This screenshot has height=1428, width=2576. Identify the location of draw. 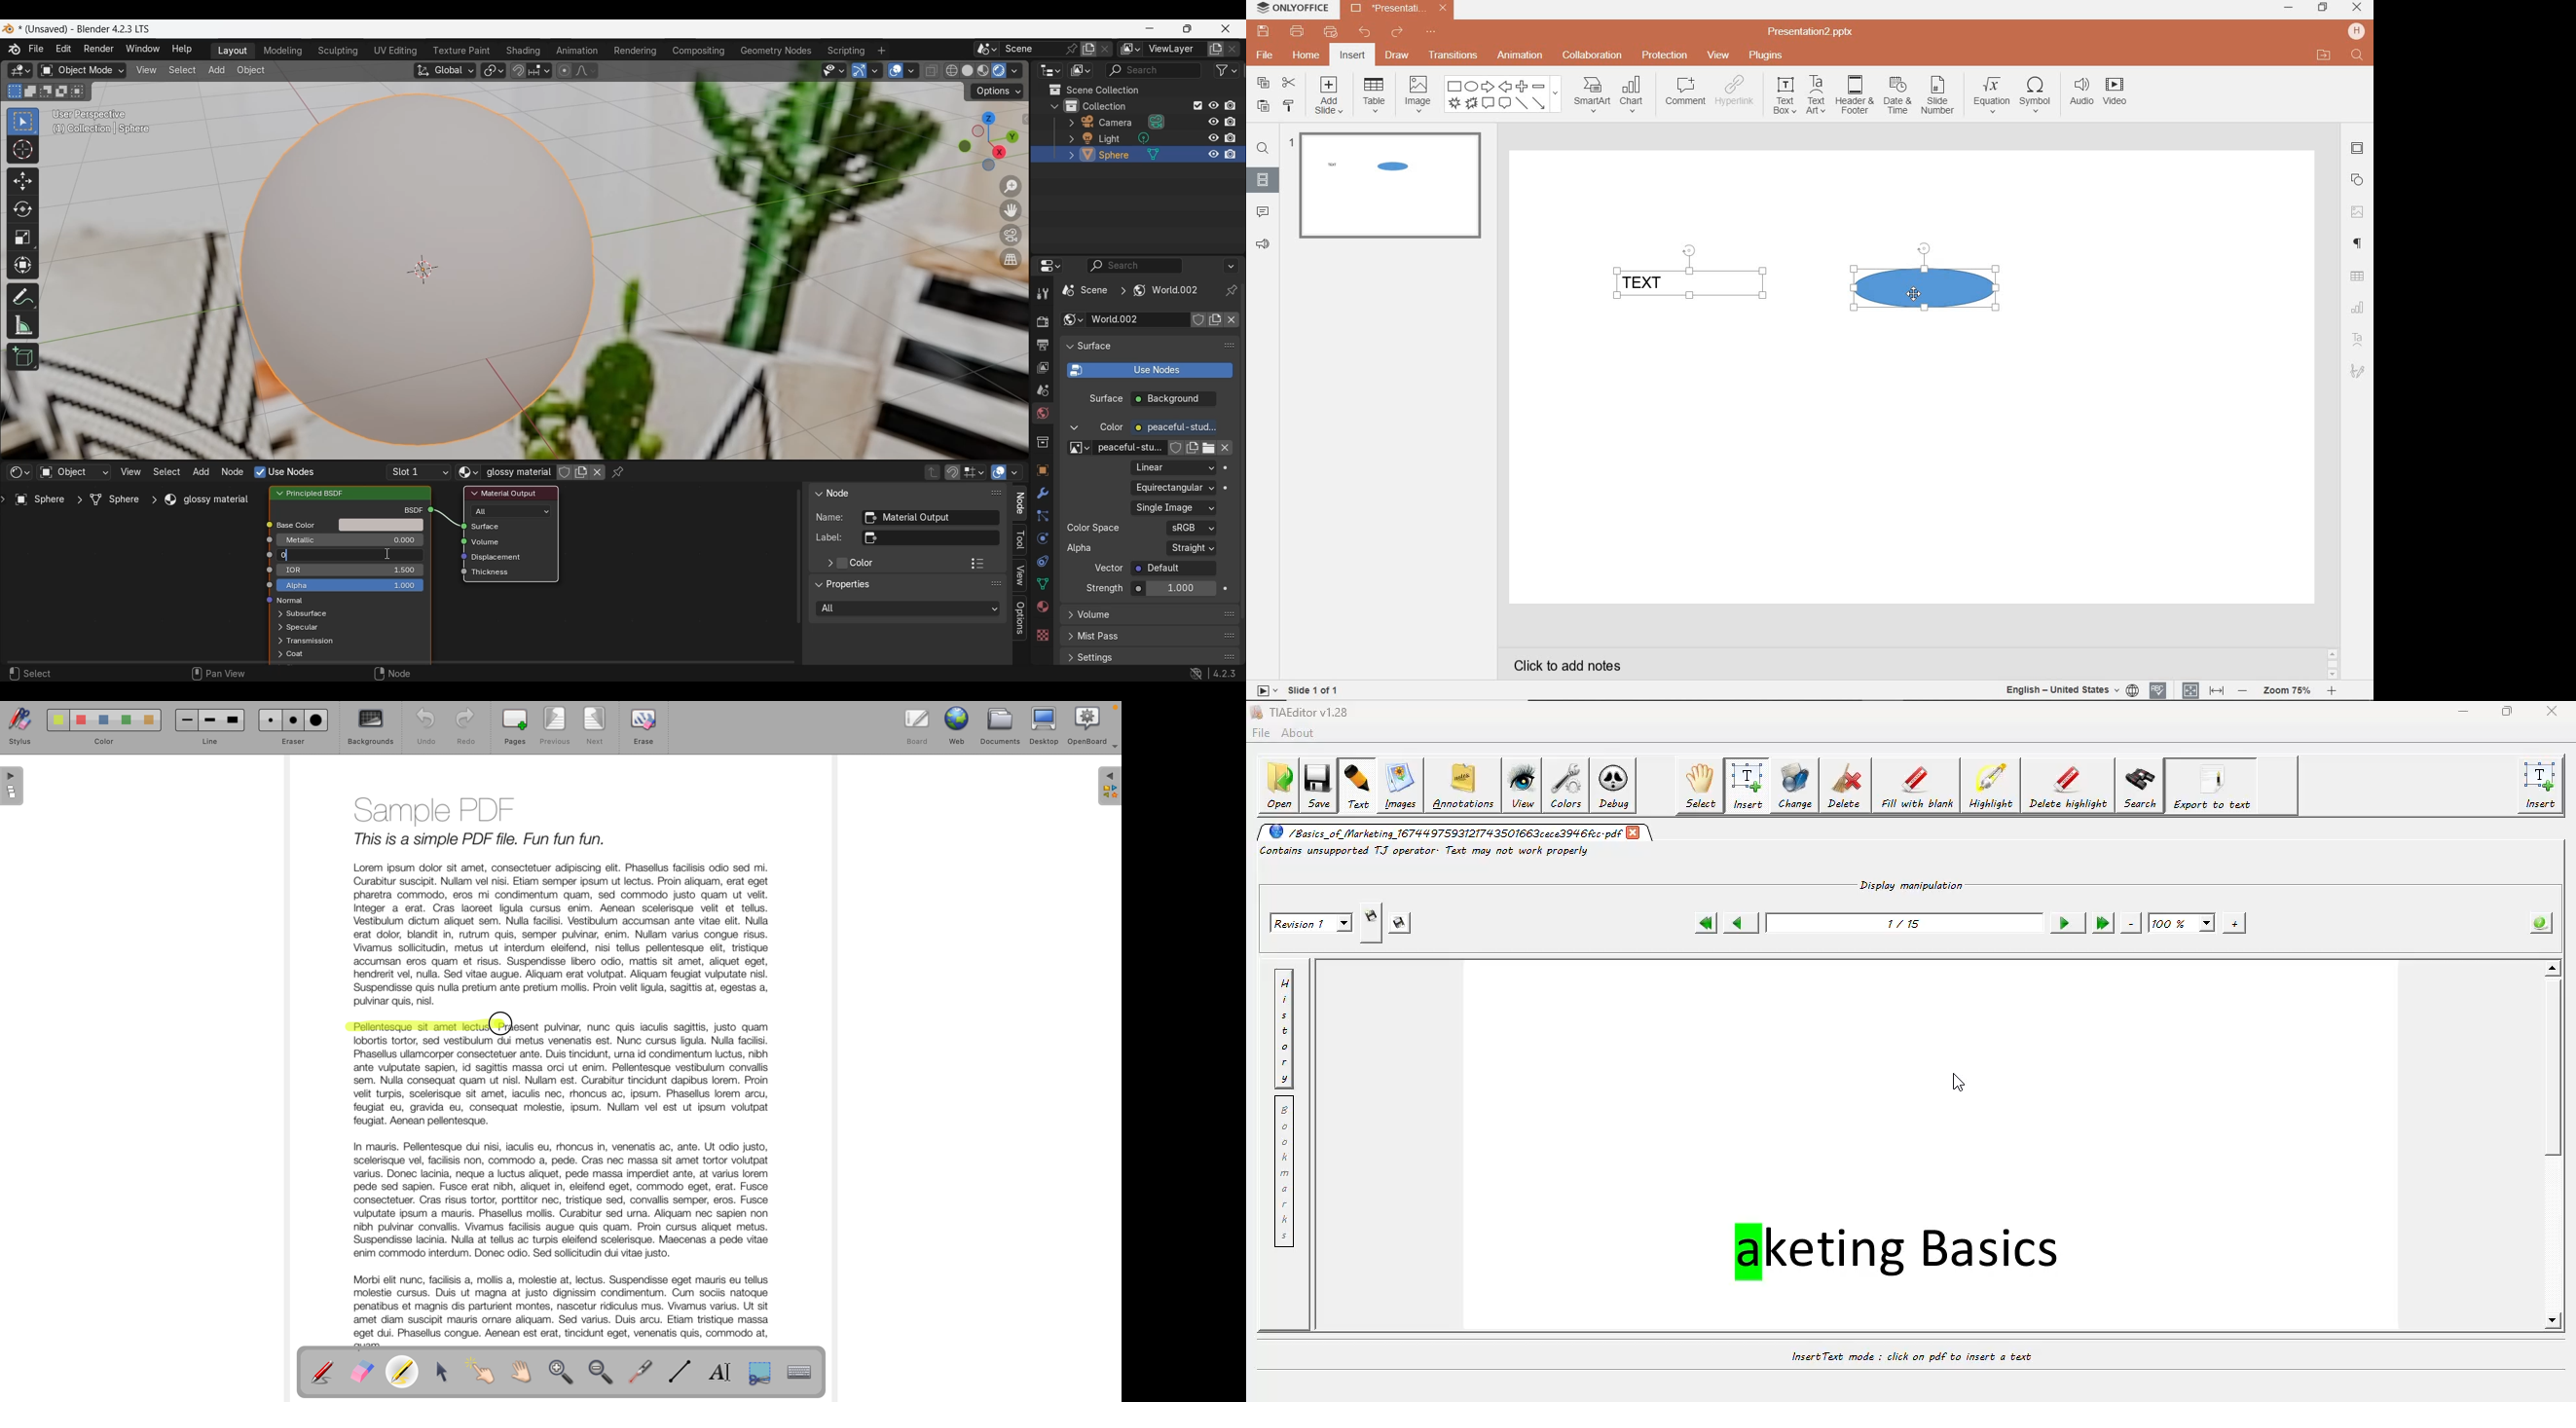
(1399, 55).